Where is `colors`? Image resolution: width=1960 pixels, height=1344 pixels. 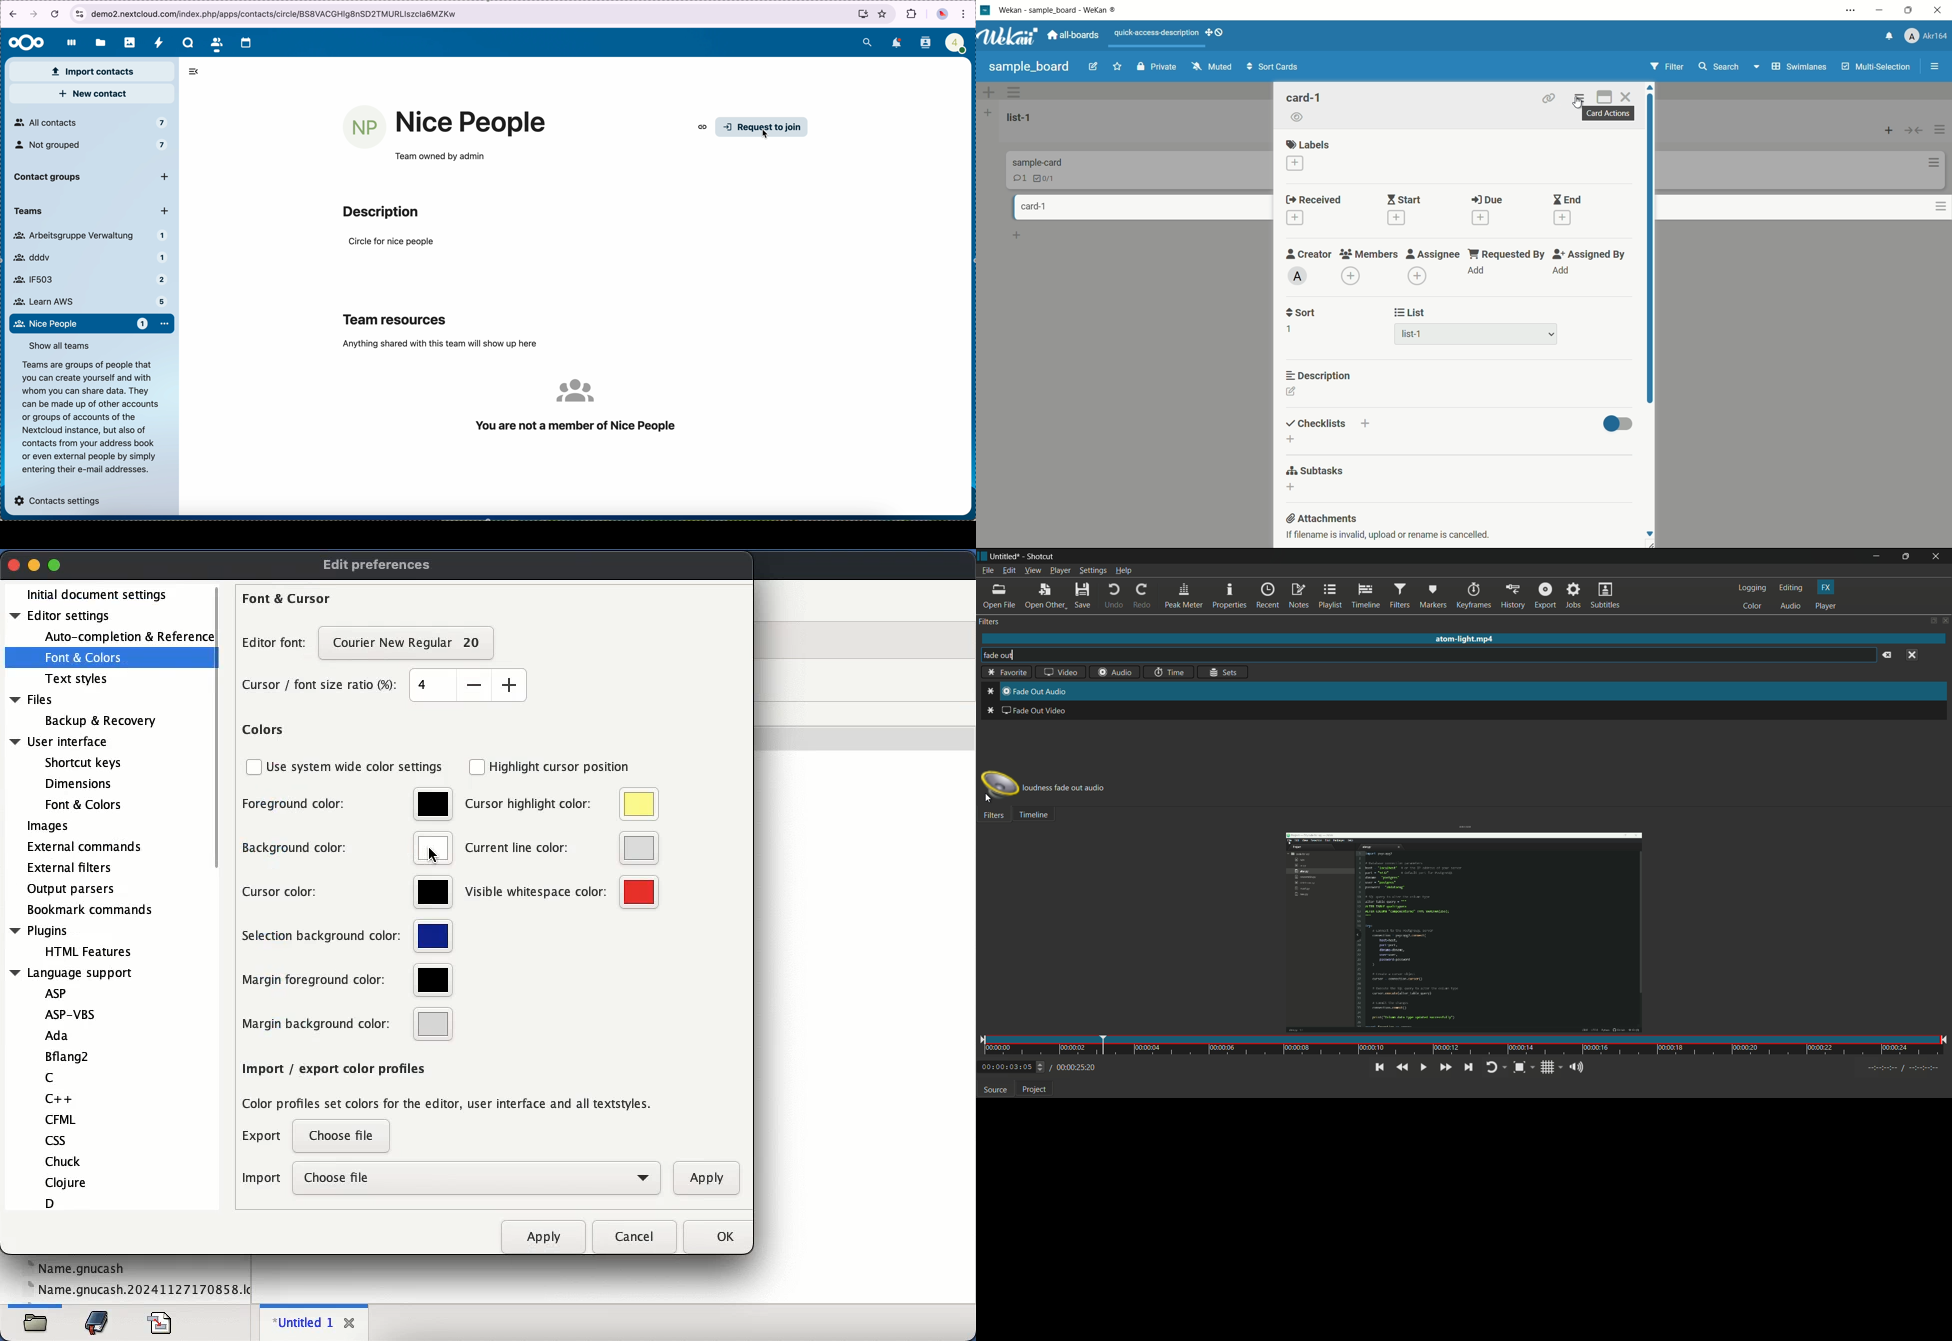
colors is located at coordinates (263, 731).